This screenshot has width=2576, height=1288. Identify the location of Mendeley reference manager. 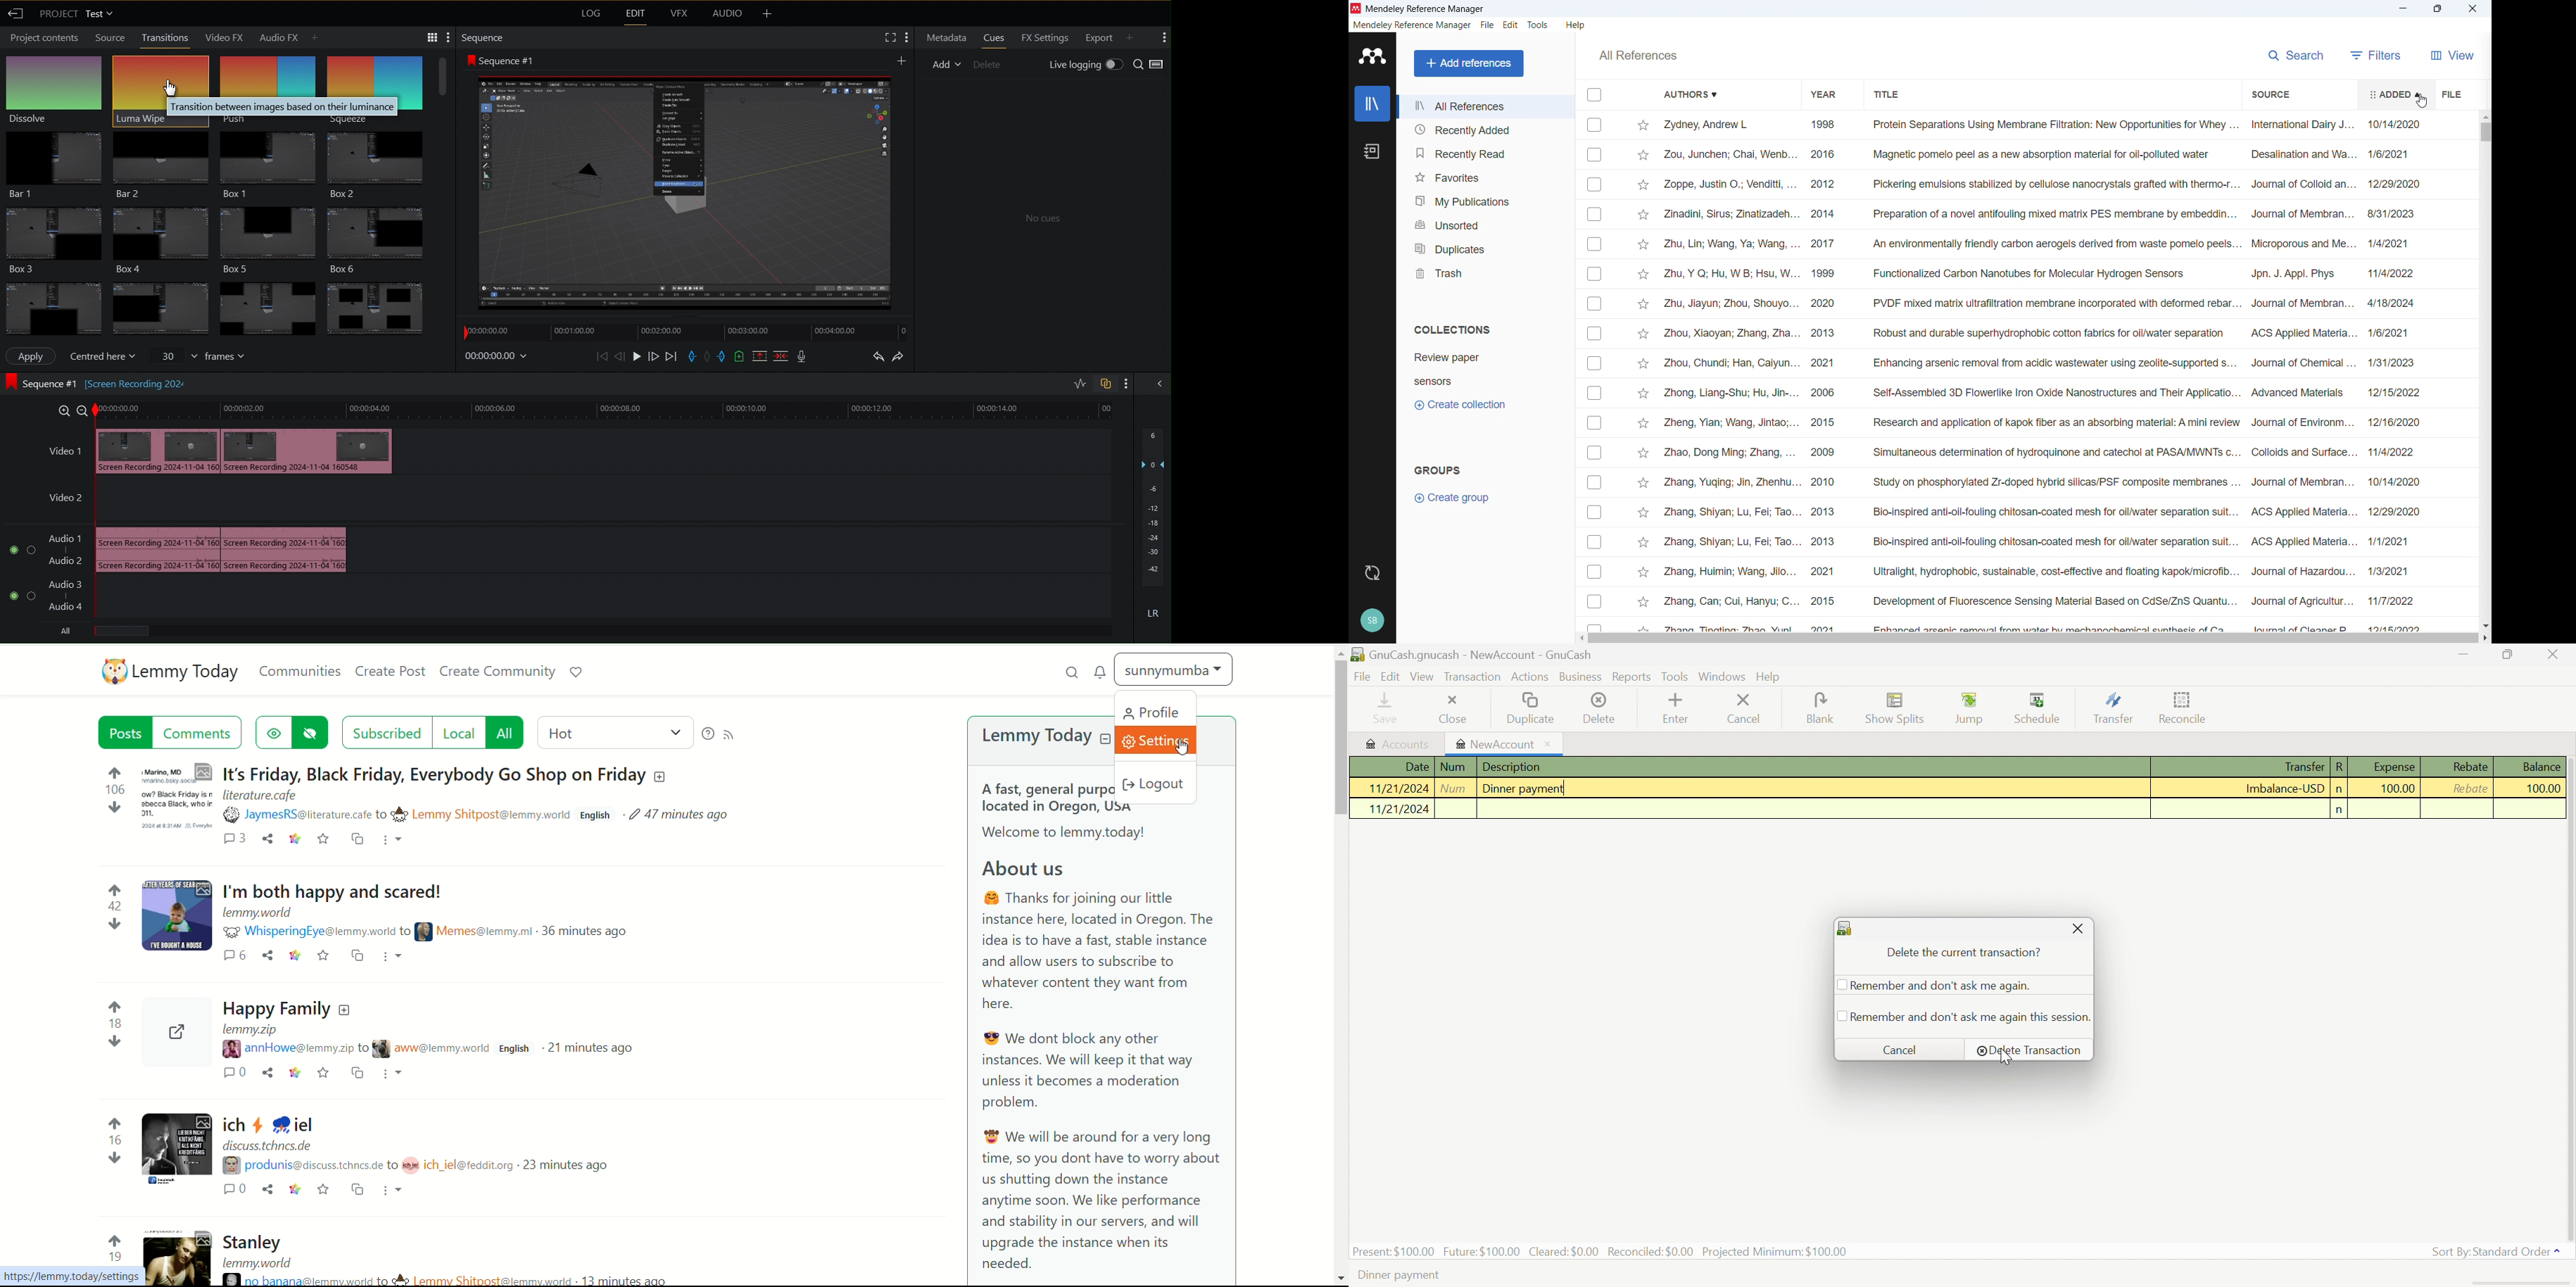
(1412, 25).